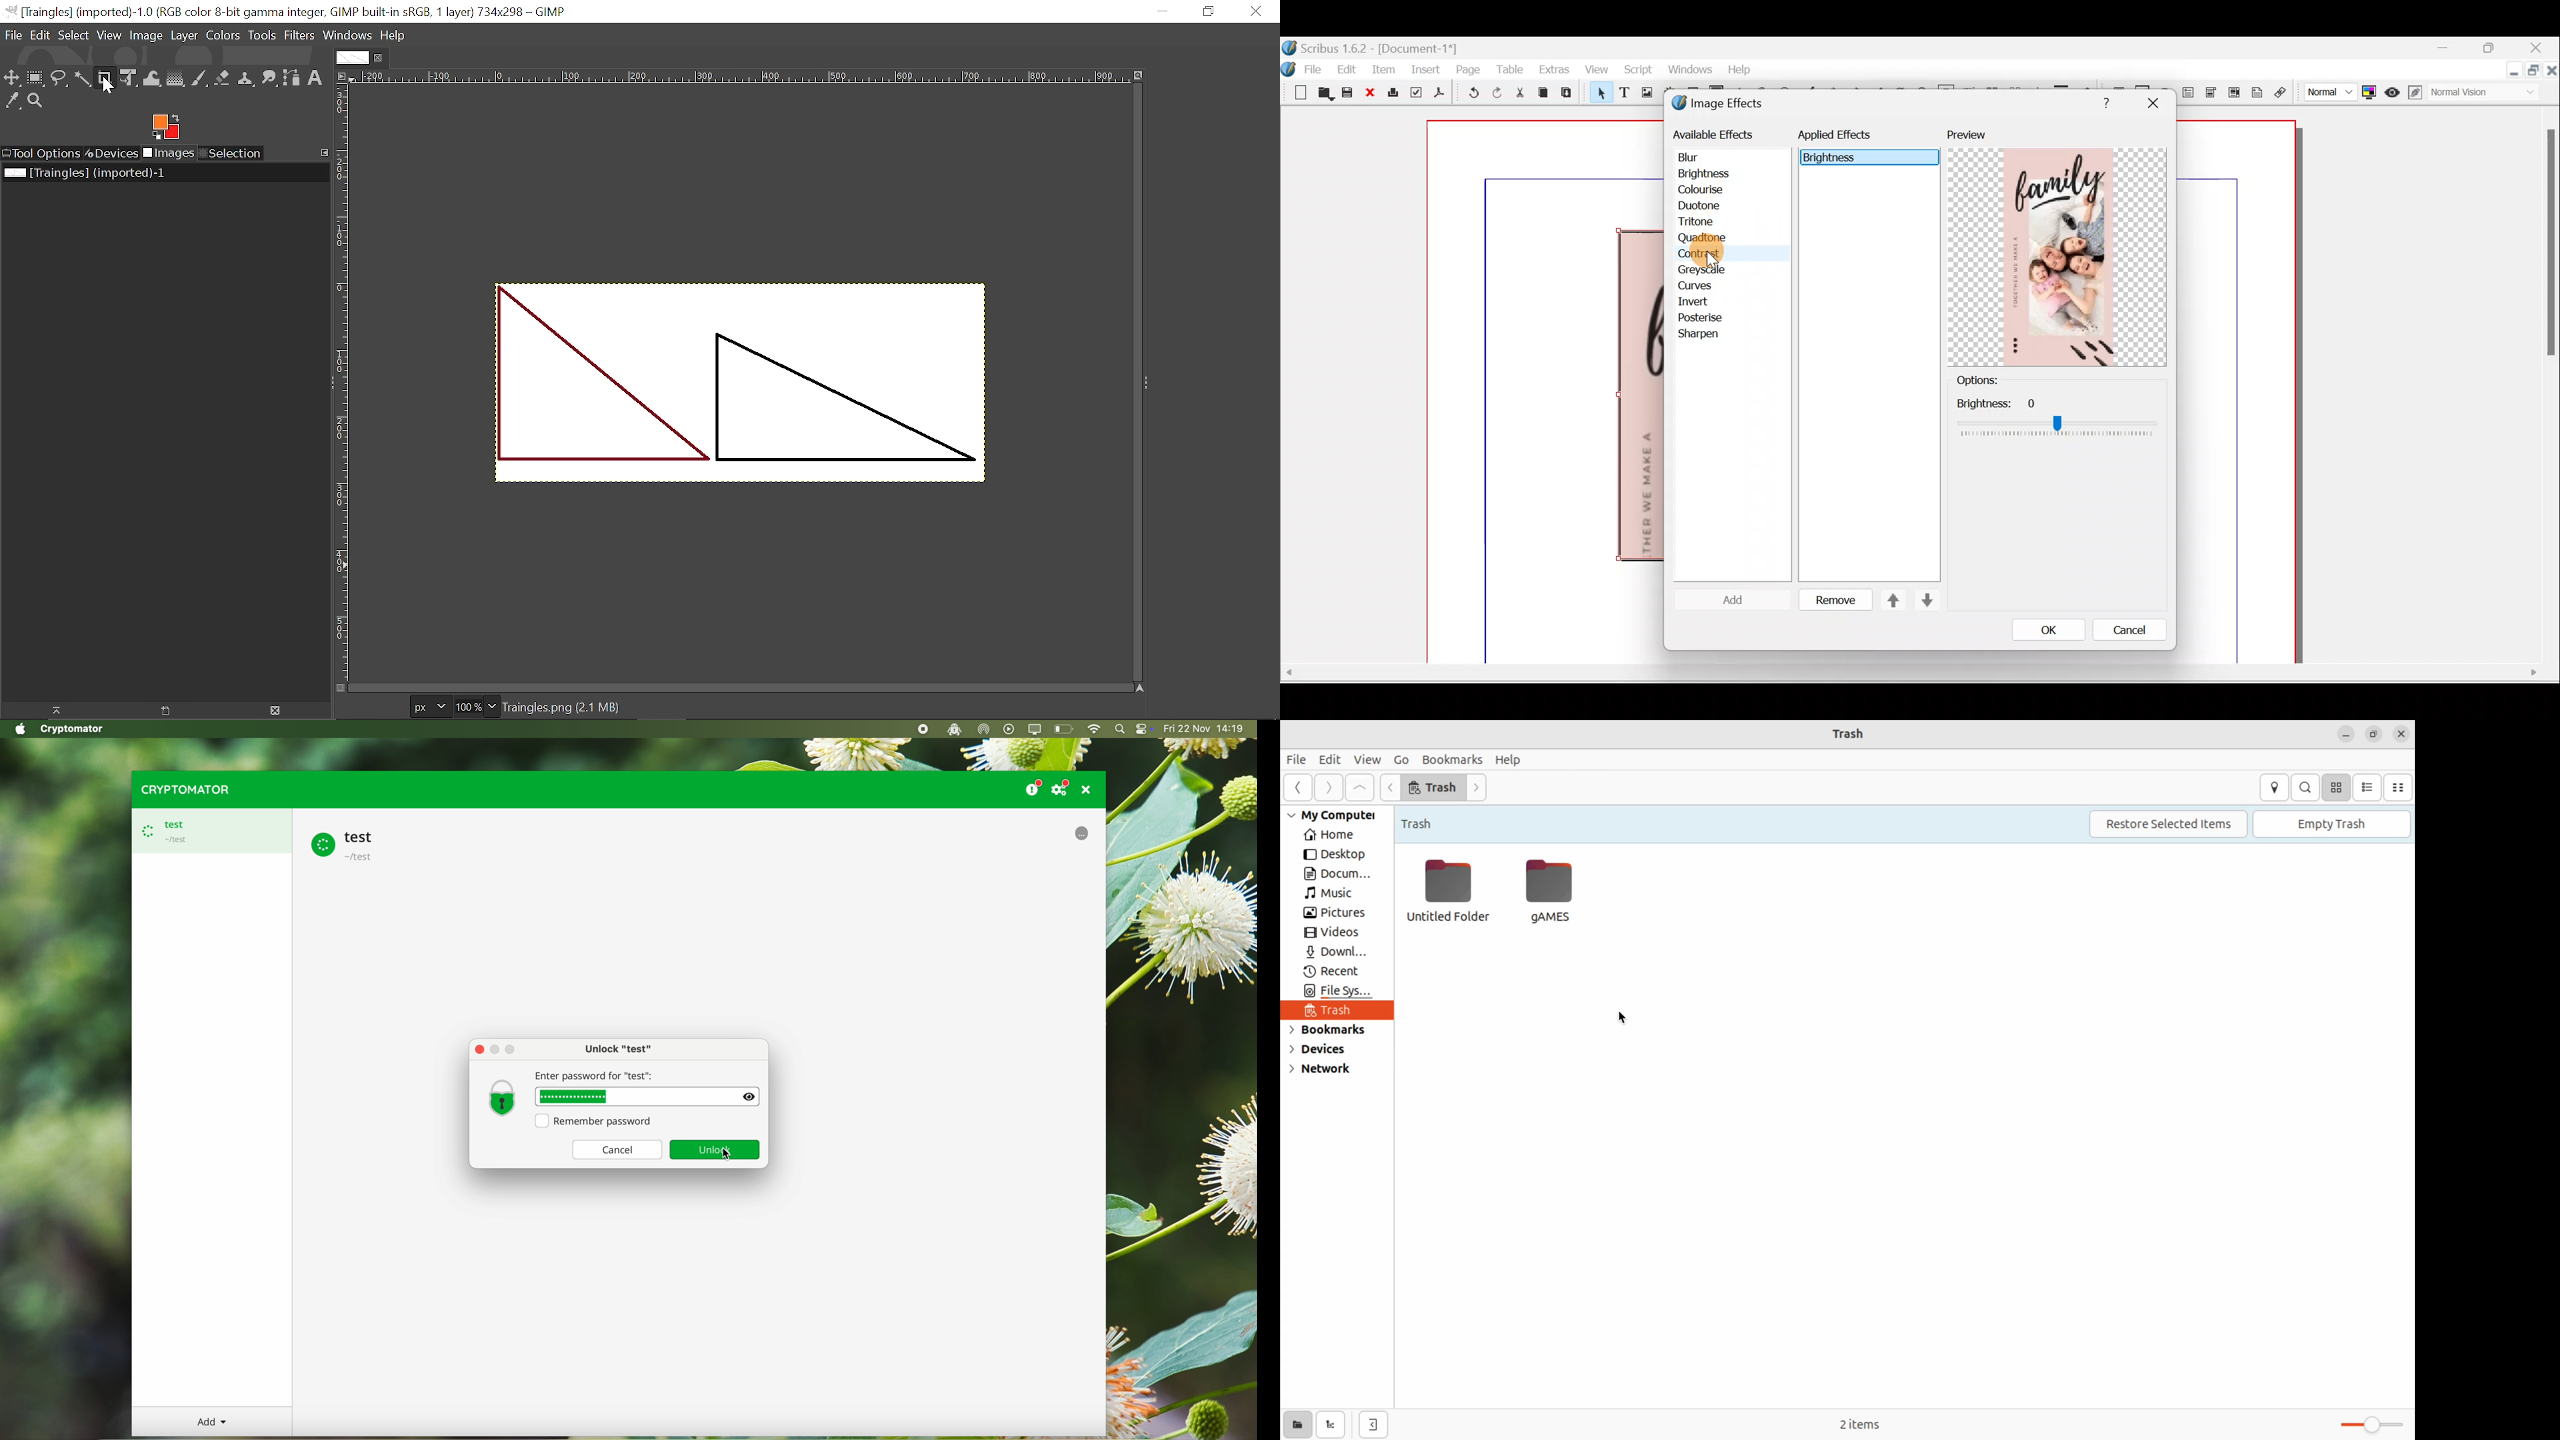  What do you see at coordinates (1699, 253) in the screenshot?
I see `Contrast` at bounding box center [1699, 253].